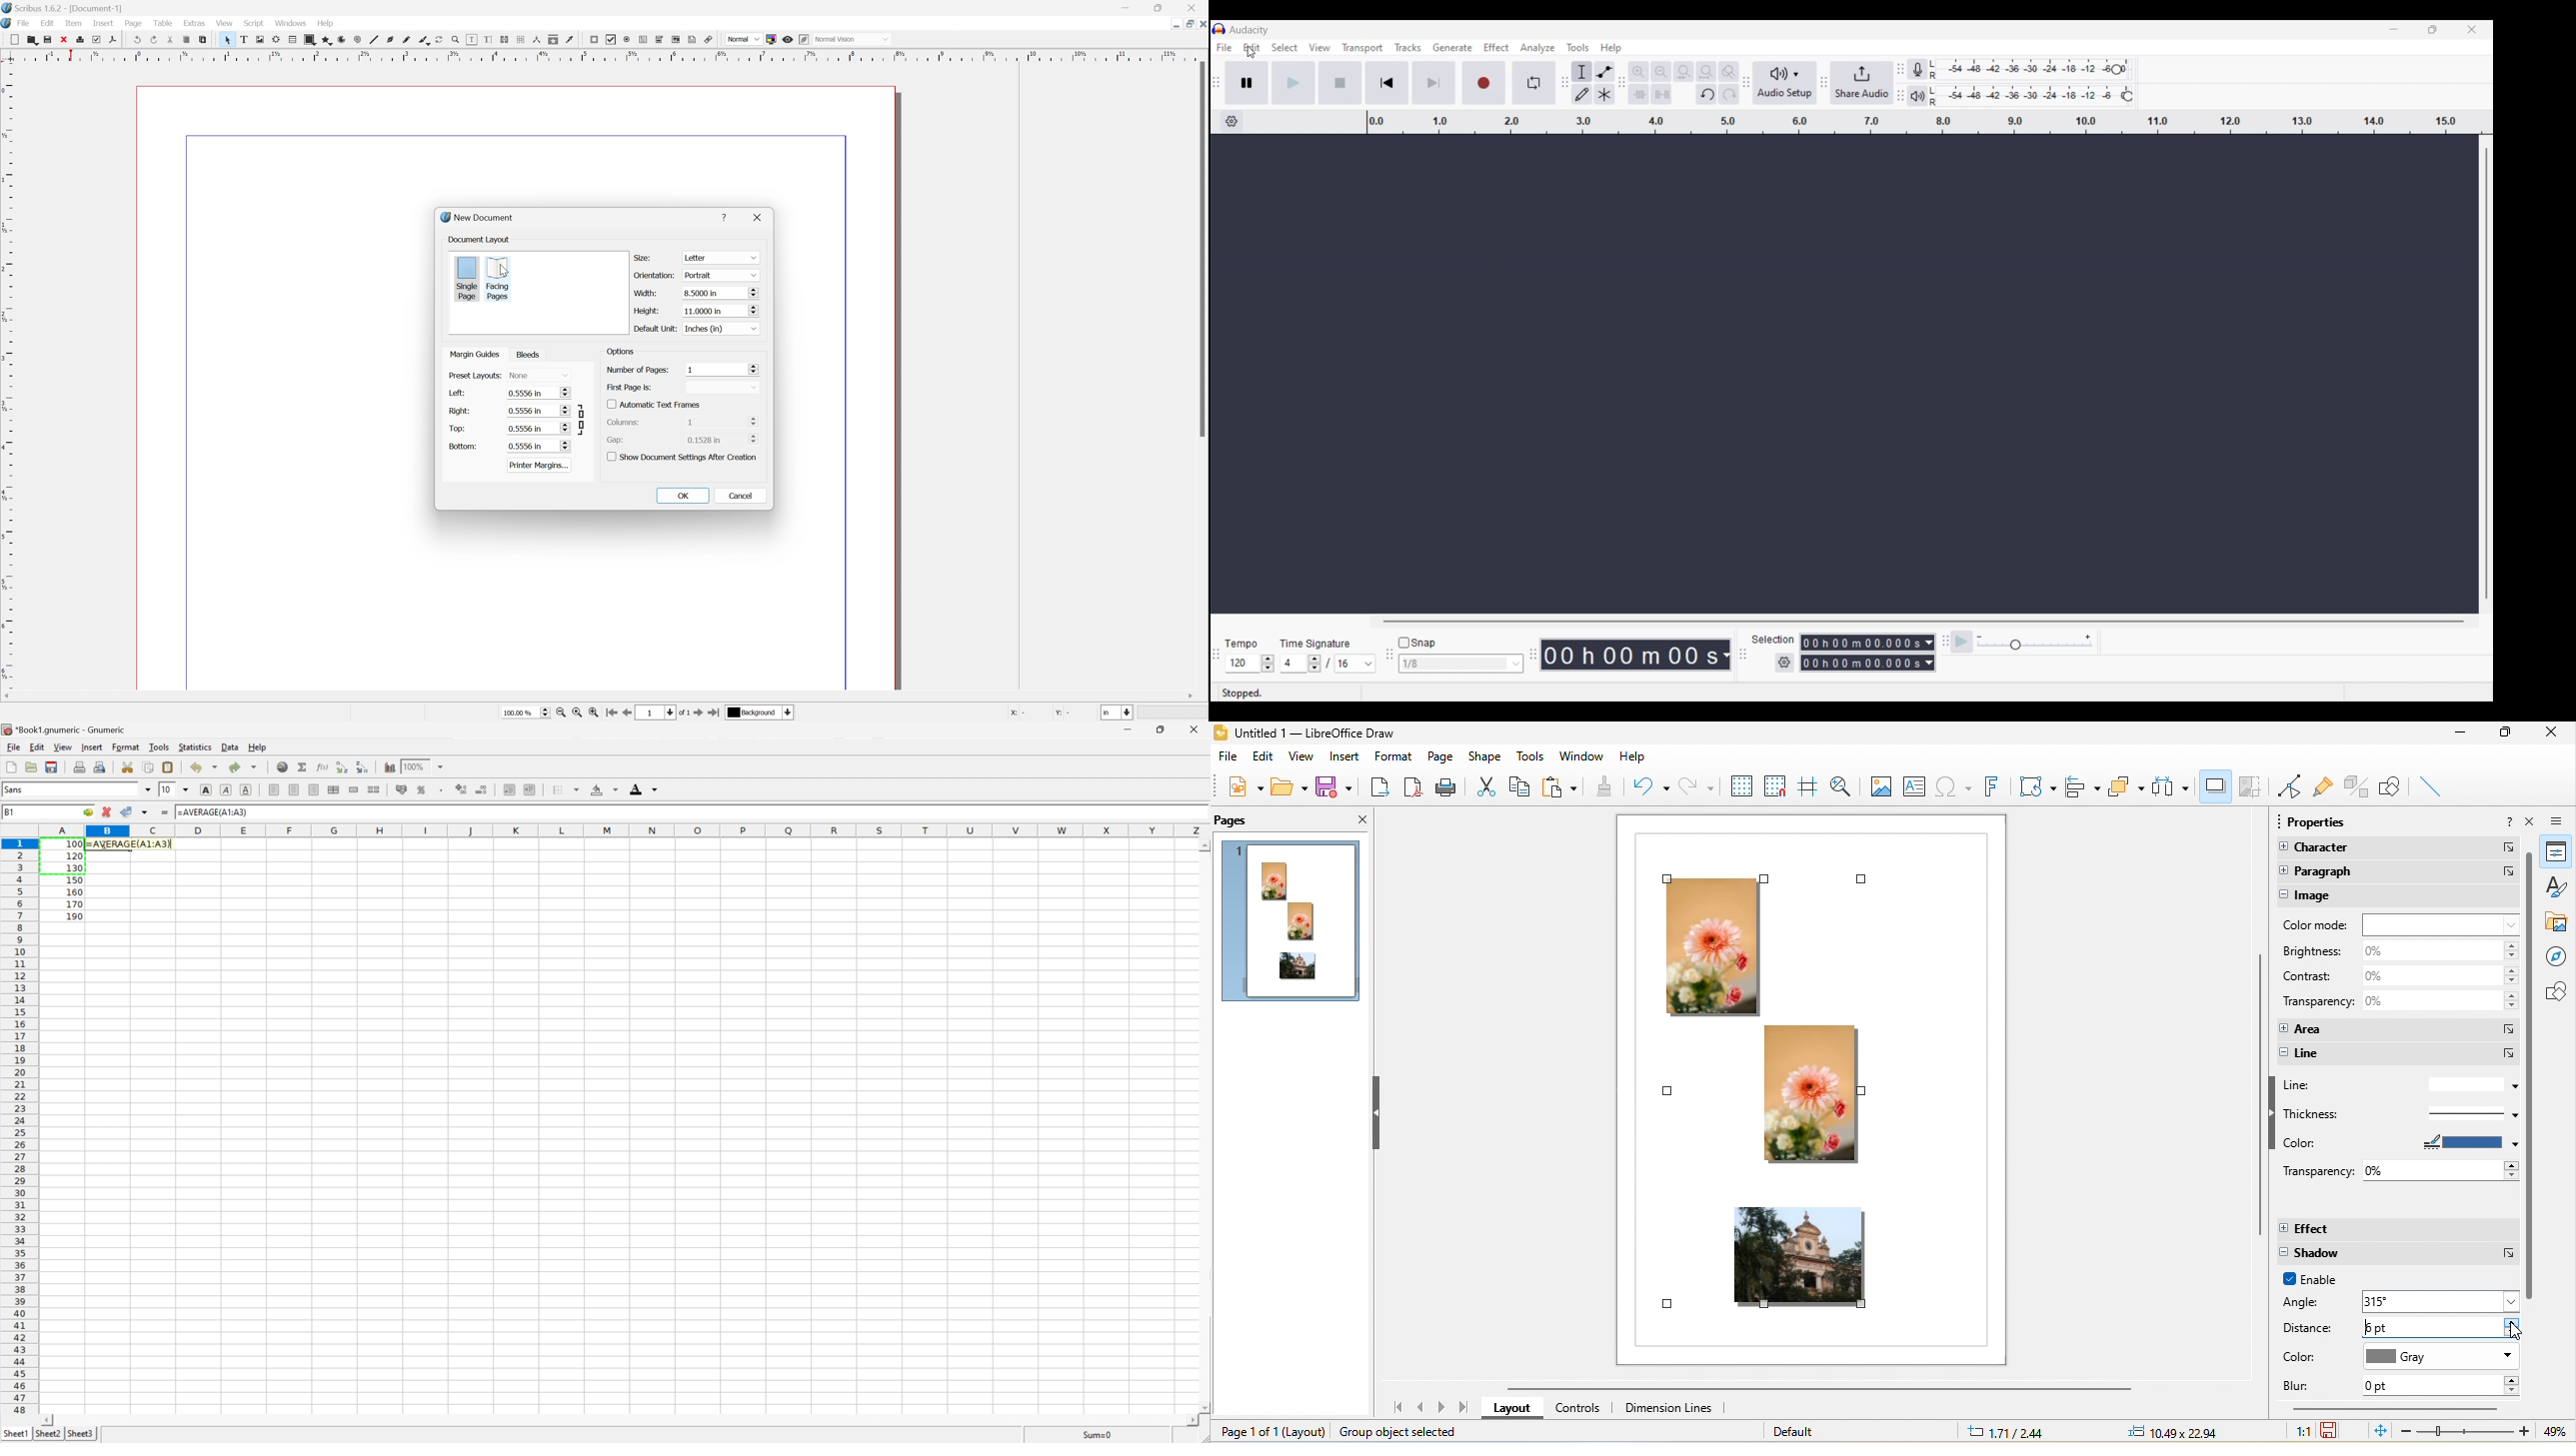 The height and width of the screenshot is (1456, 2576). What do you see at coordinates (1129, 7) in the screenshot?
I see `Minimize` at bounding box center [1129, 7].